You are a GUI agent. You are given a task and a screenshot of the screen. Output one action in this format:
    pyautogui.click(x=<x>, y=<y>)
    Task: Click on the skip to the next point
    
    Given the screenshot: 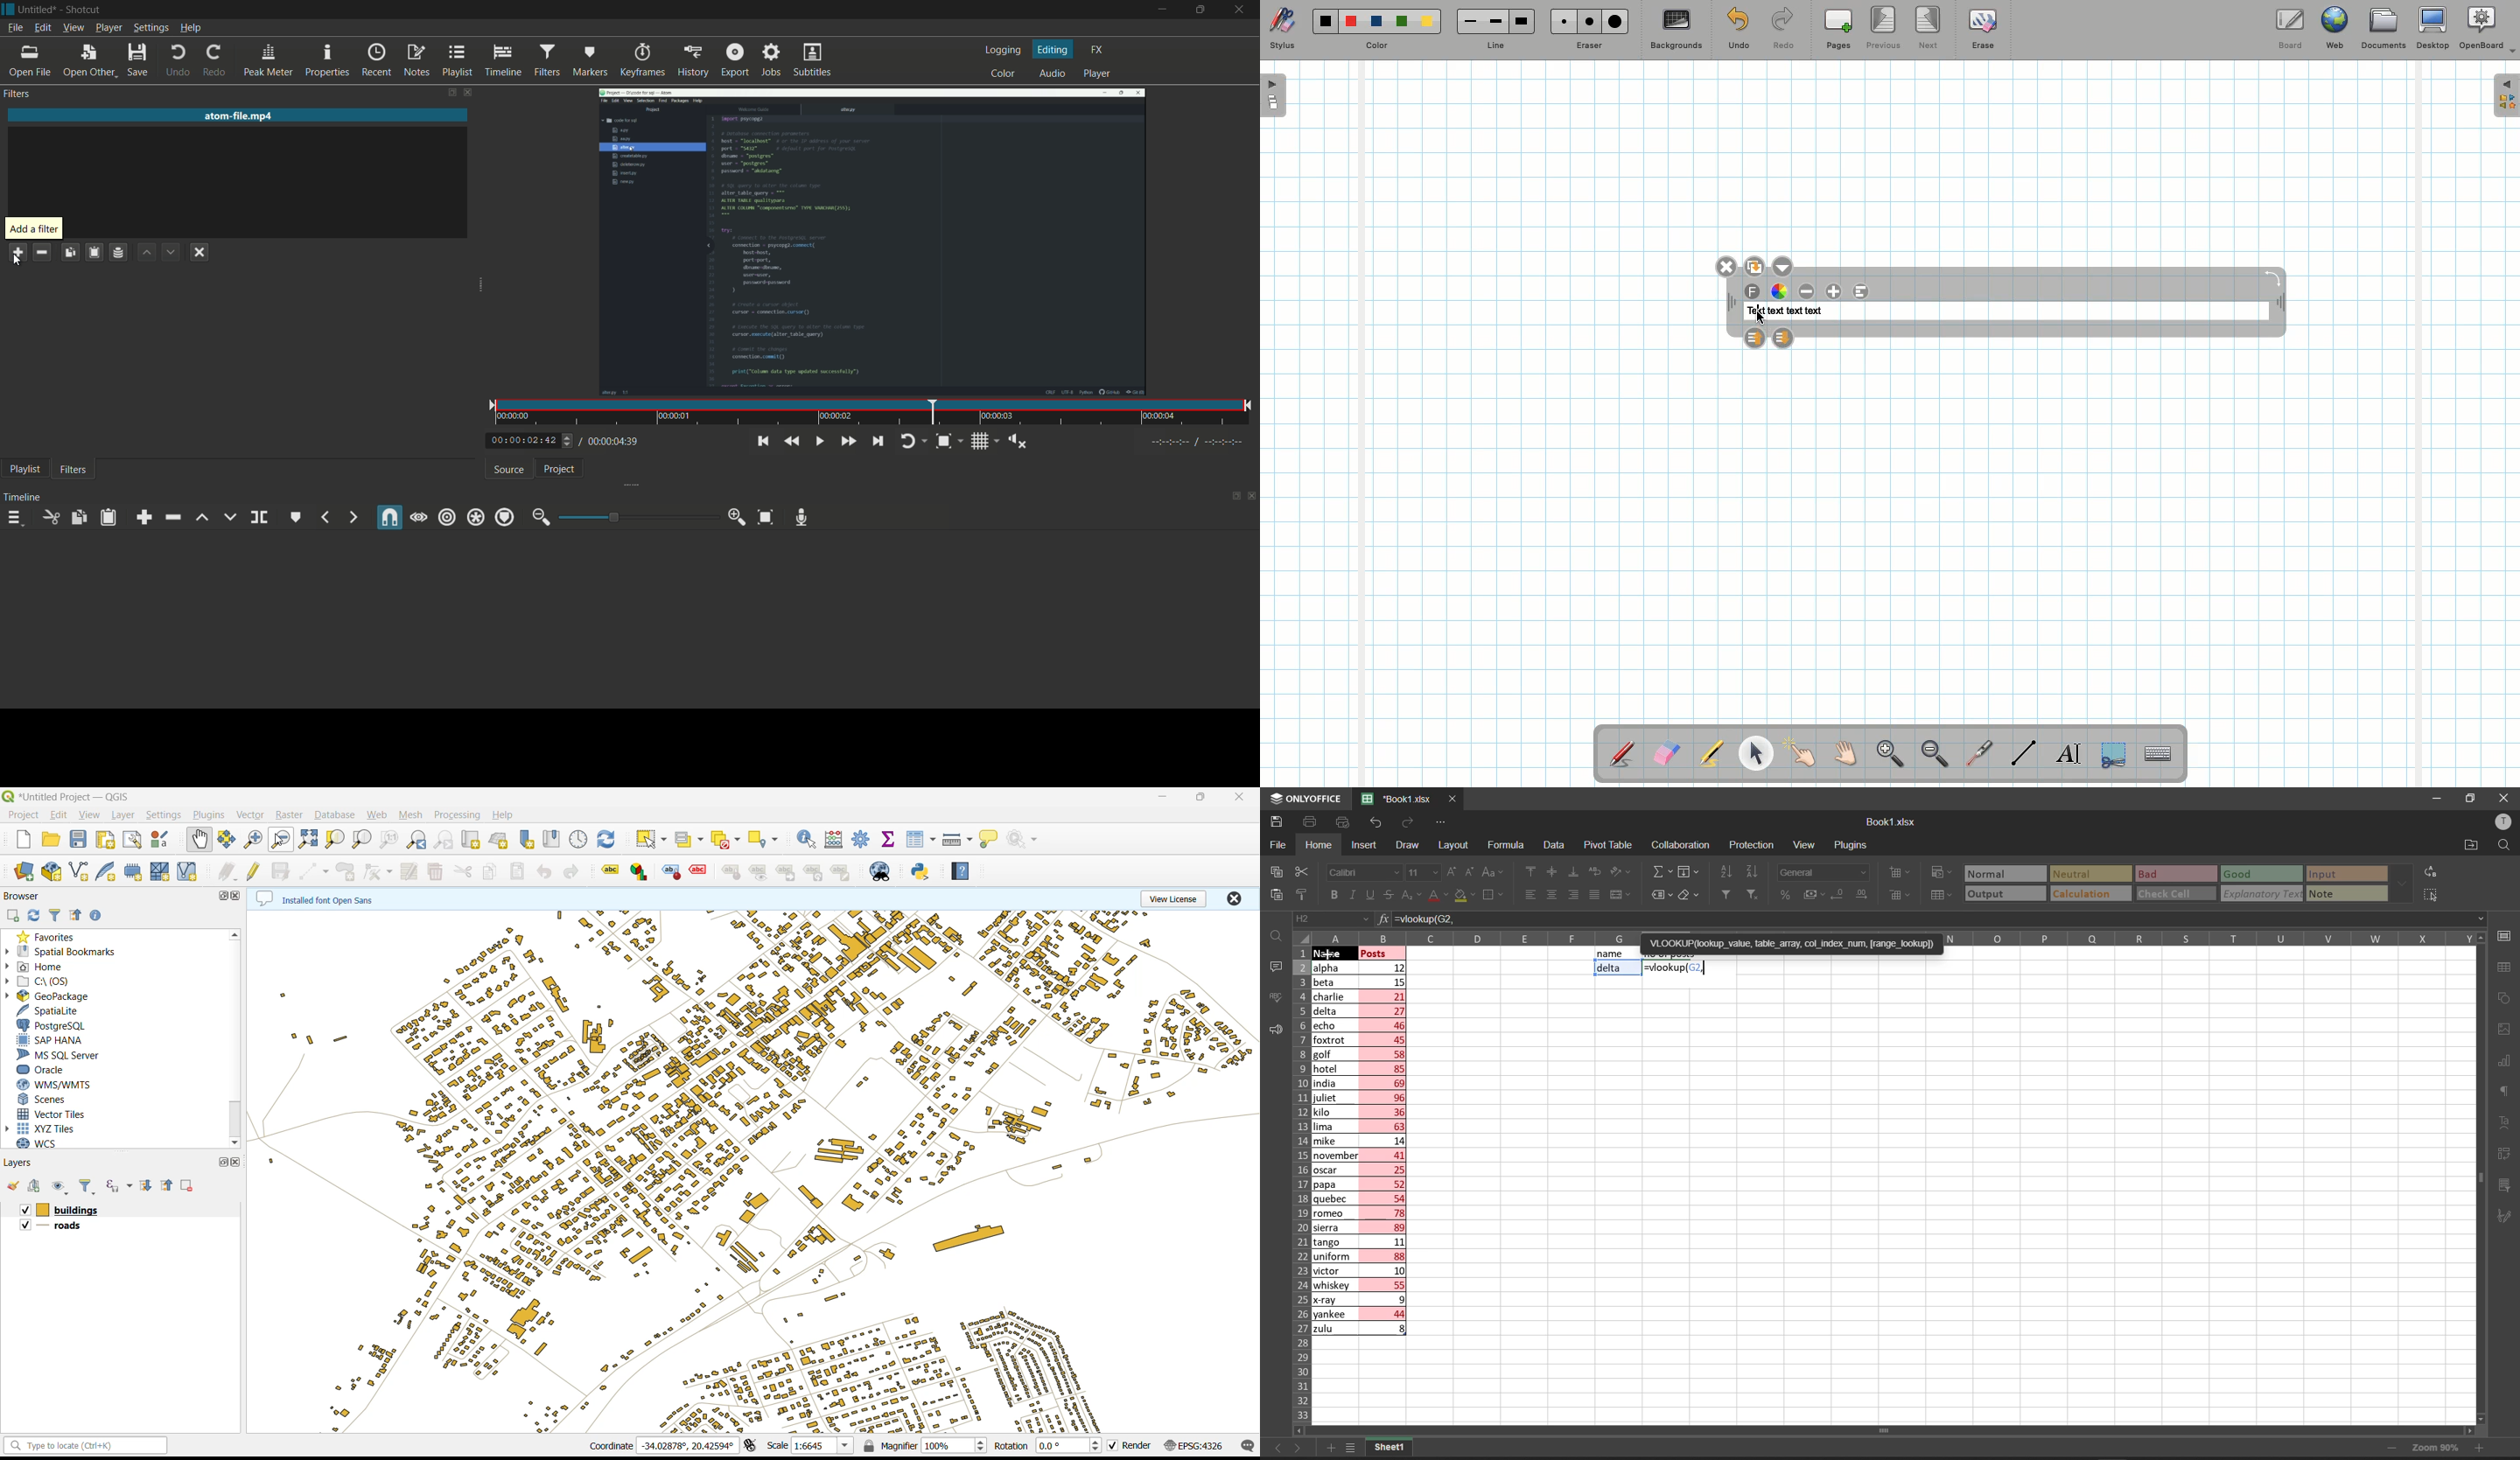 What is the action you would take?
    pyautogui.click(x=877, y=440)
    